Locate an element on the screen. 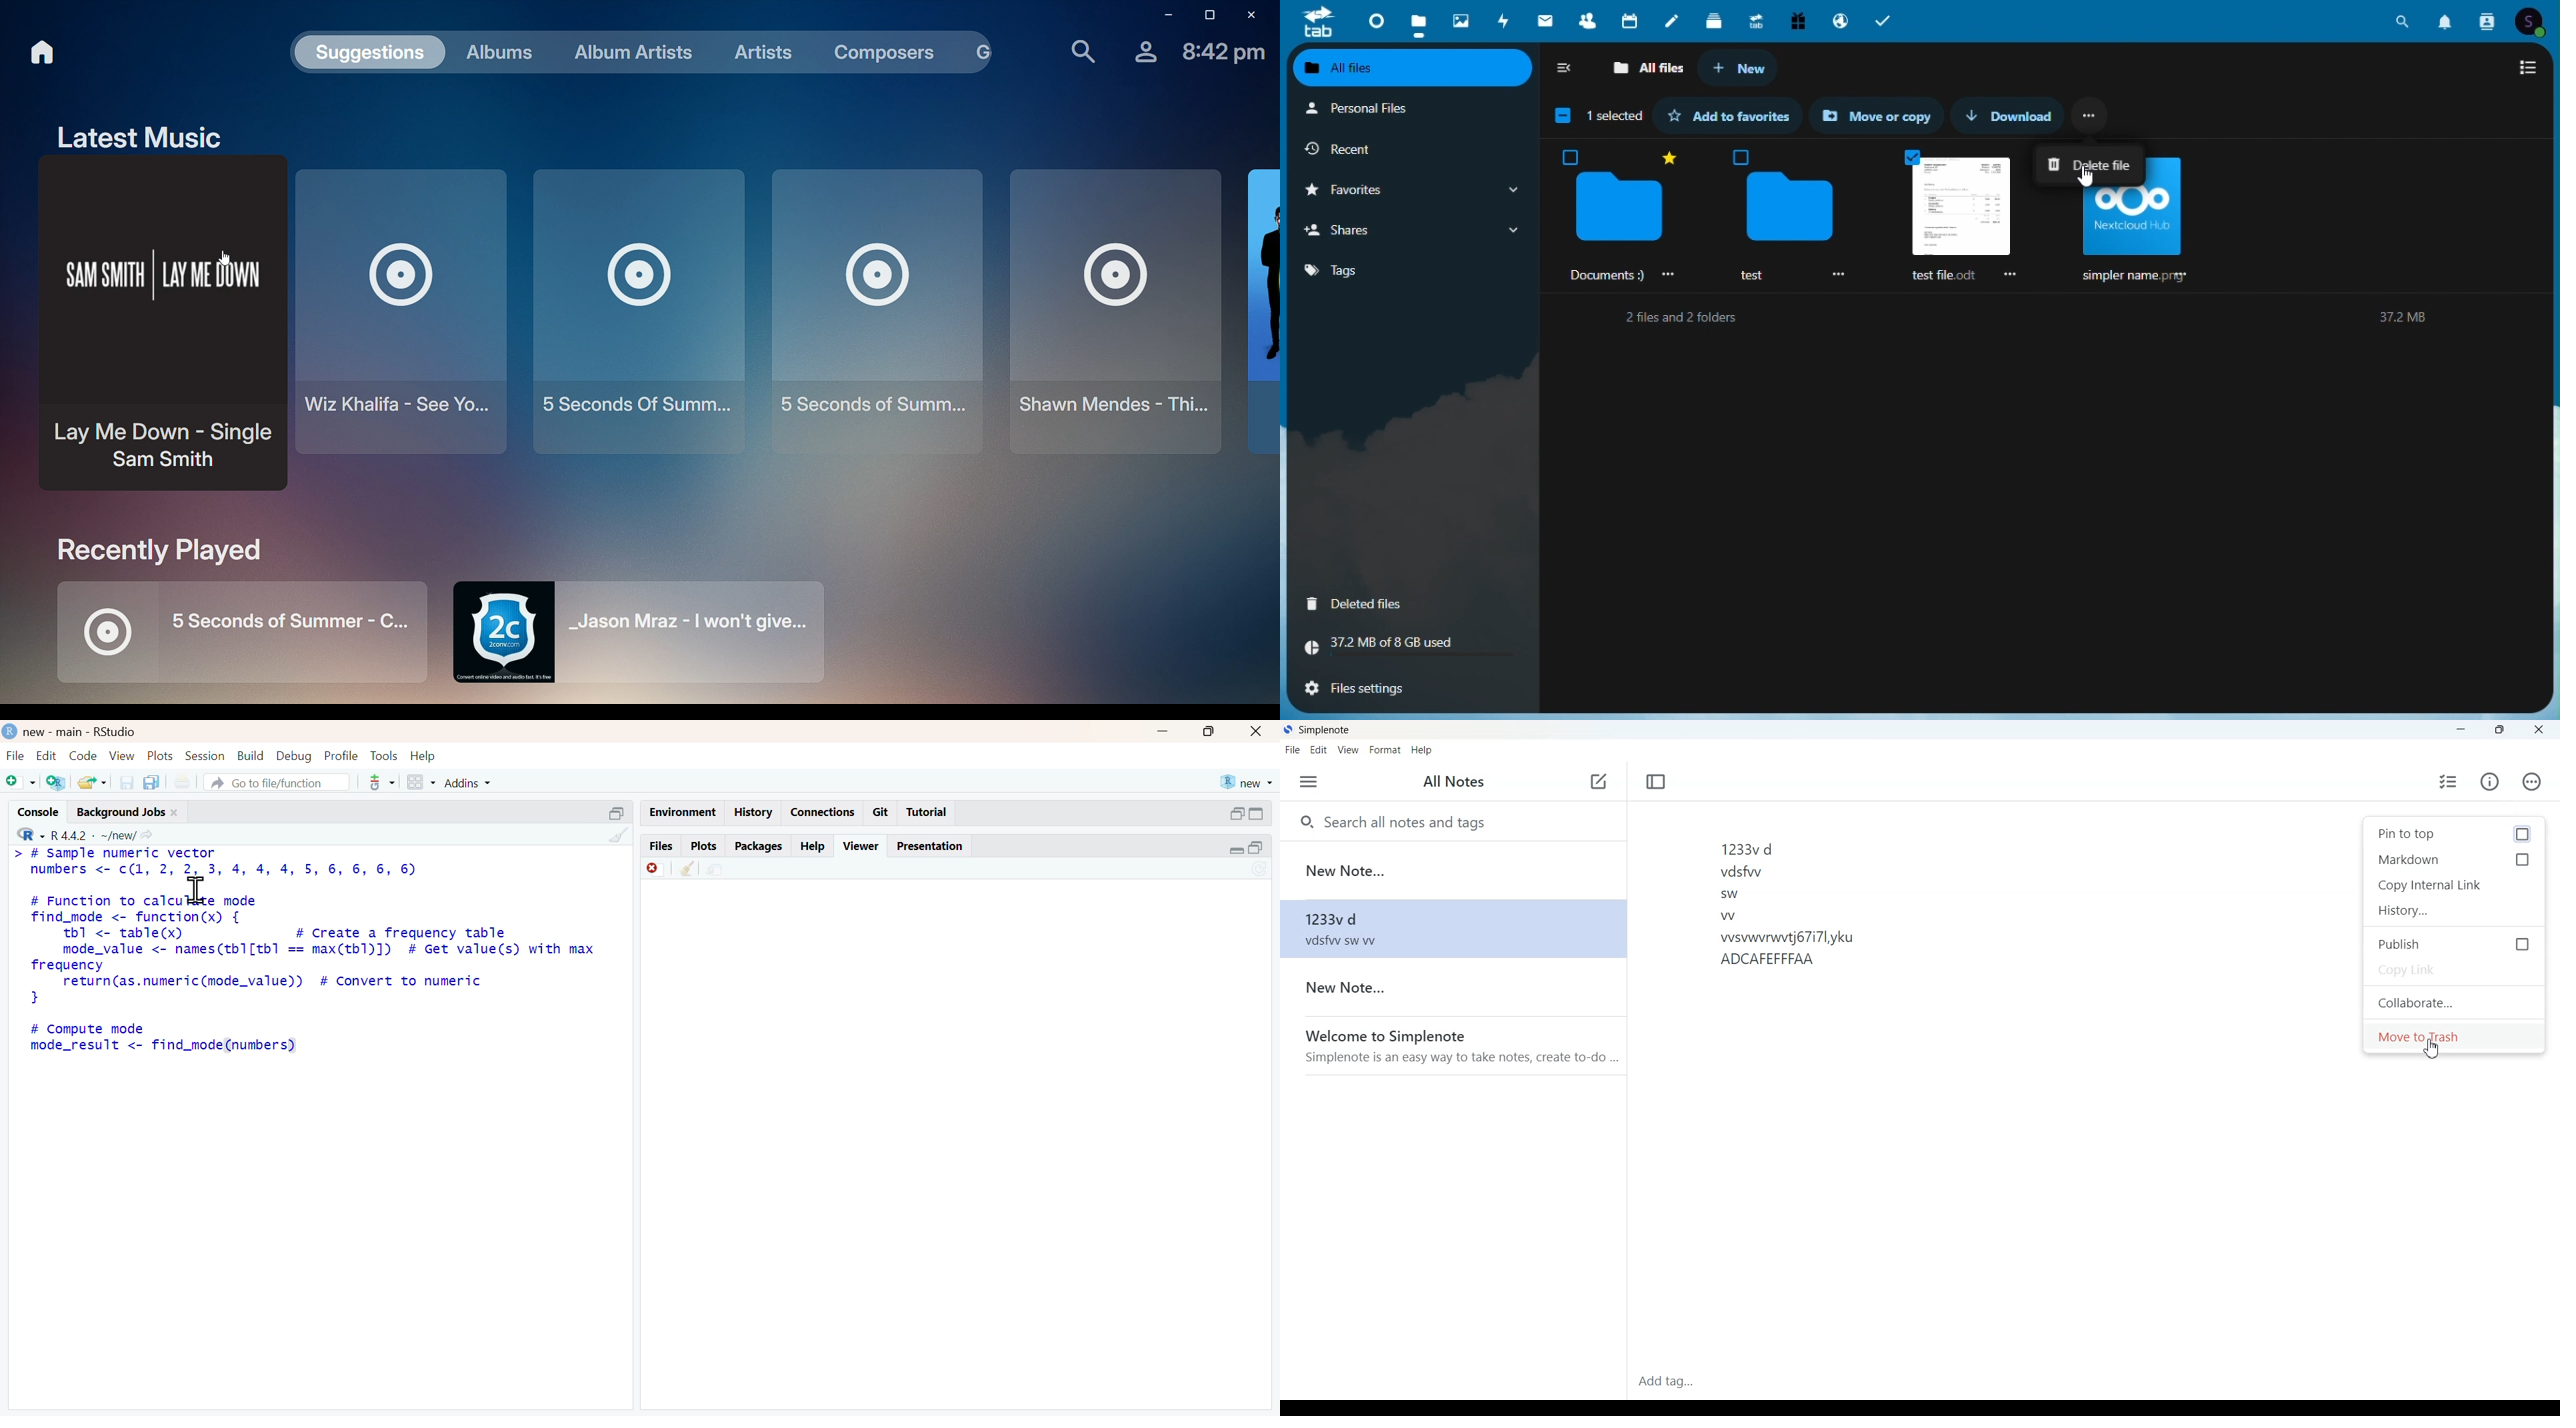 The height and width of the screenshot is (1428, 2576). 1 1 selected is located at coordinates (1600, 119).